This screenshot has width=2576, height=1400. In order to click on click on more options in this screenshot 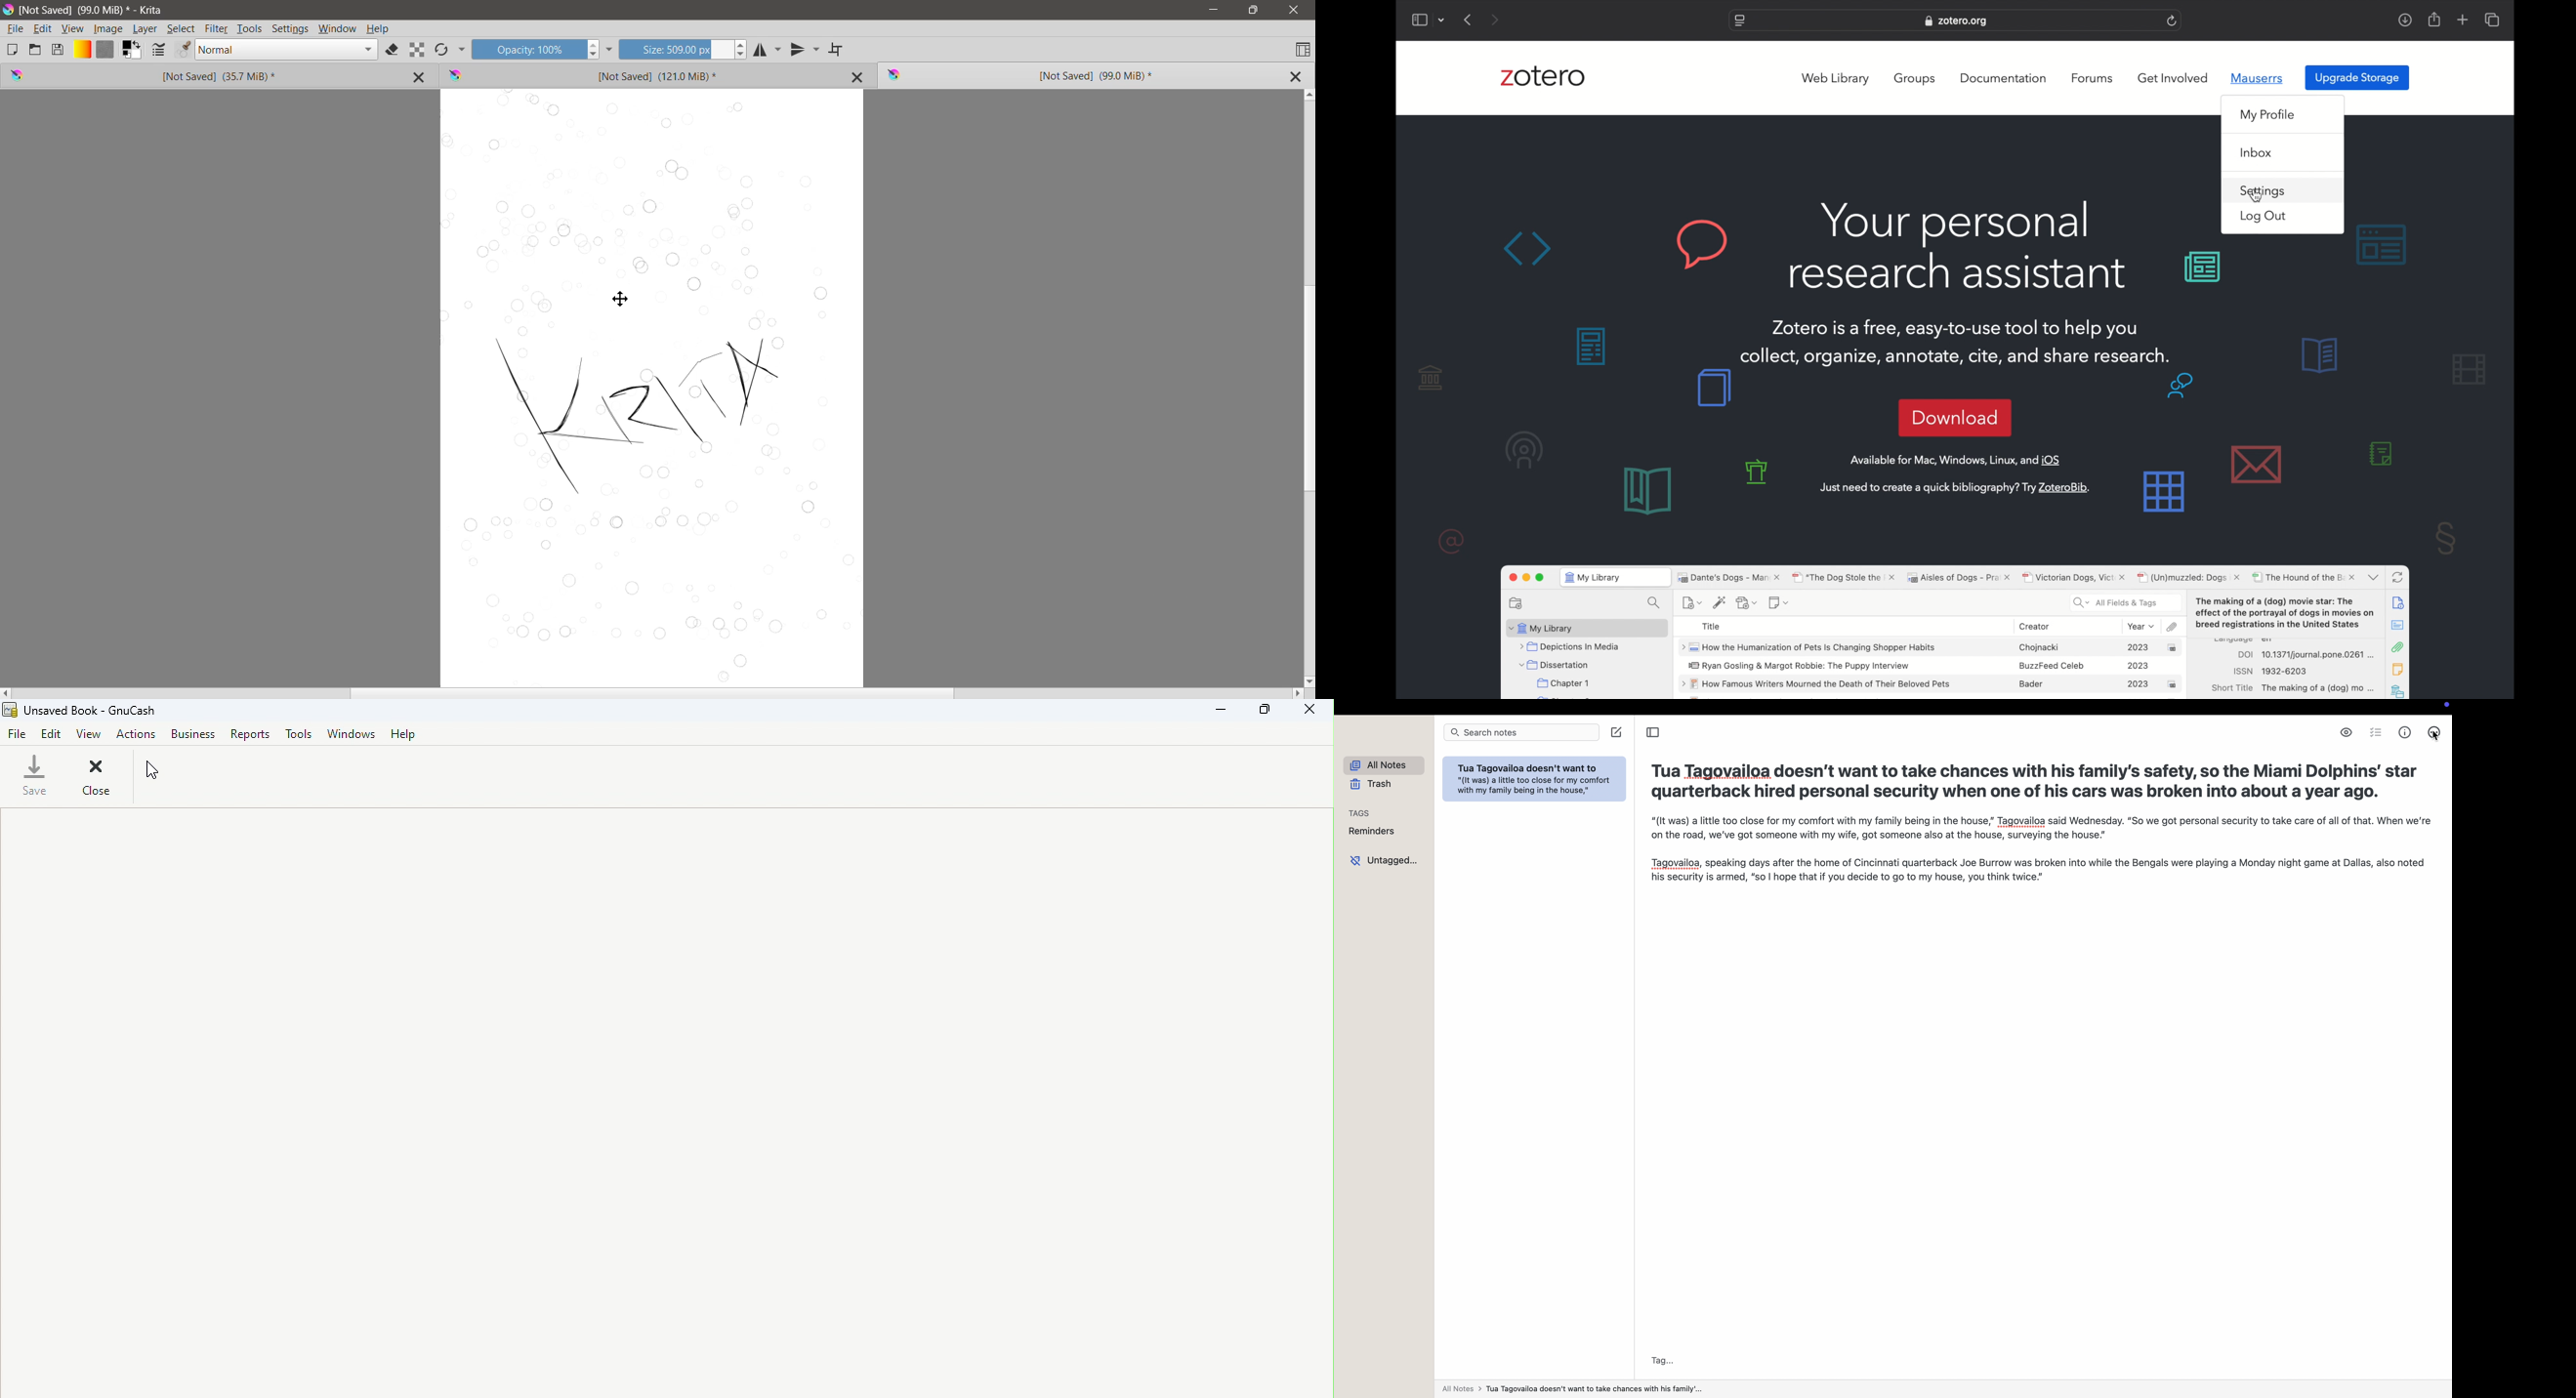, I will do `click(2435, 734)`.